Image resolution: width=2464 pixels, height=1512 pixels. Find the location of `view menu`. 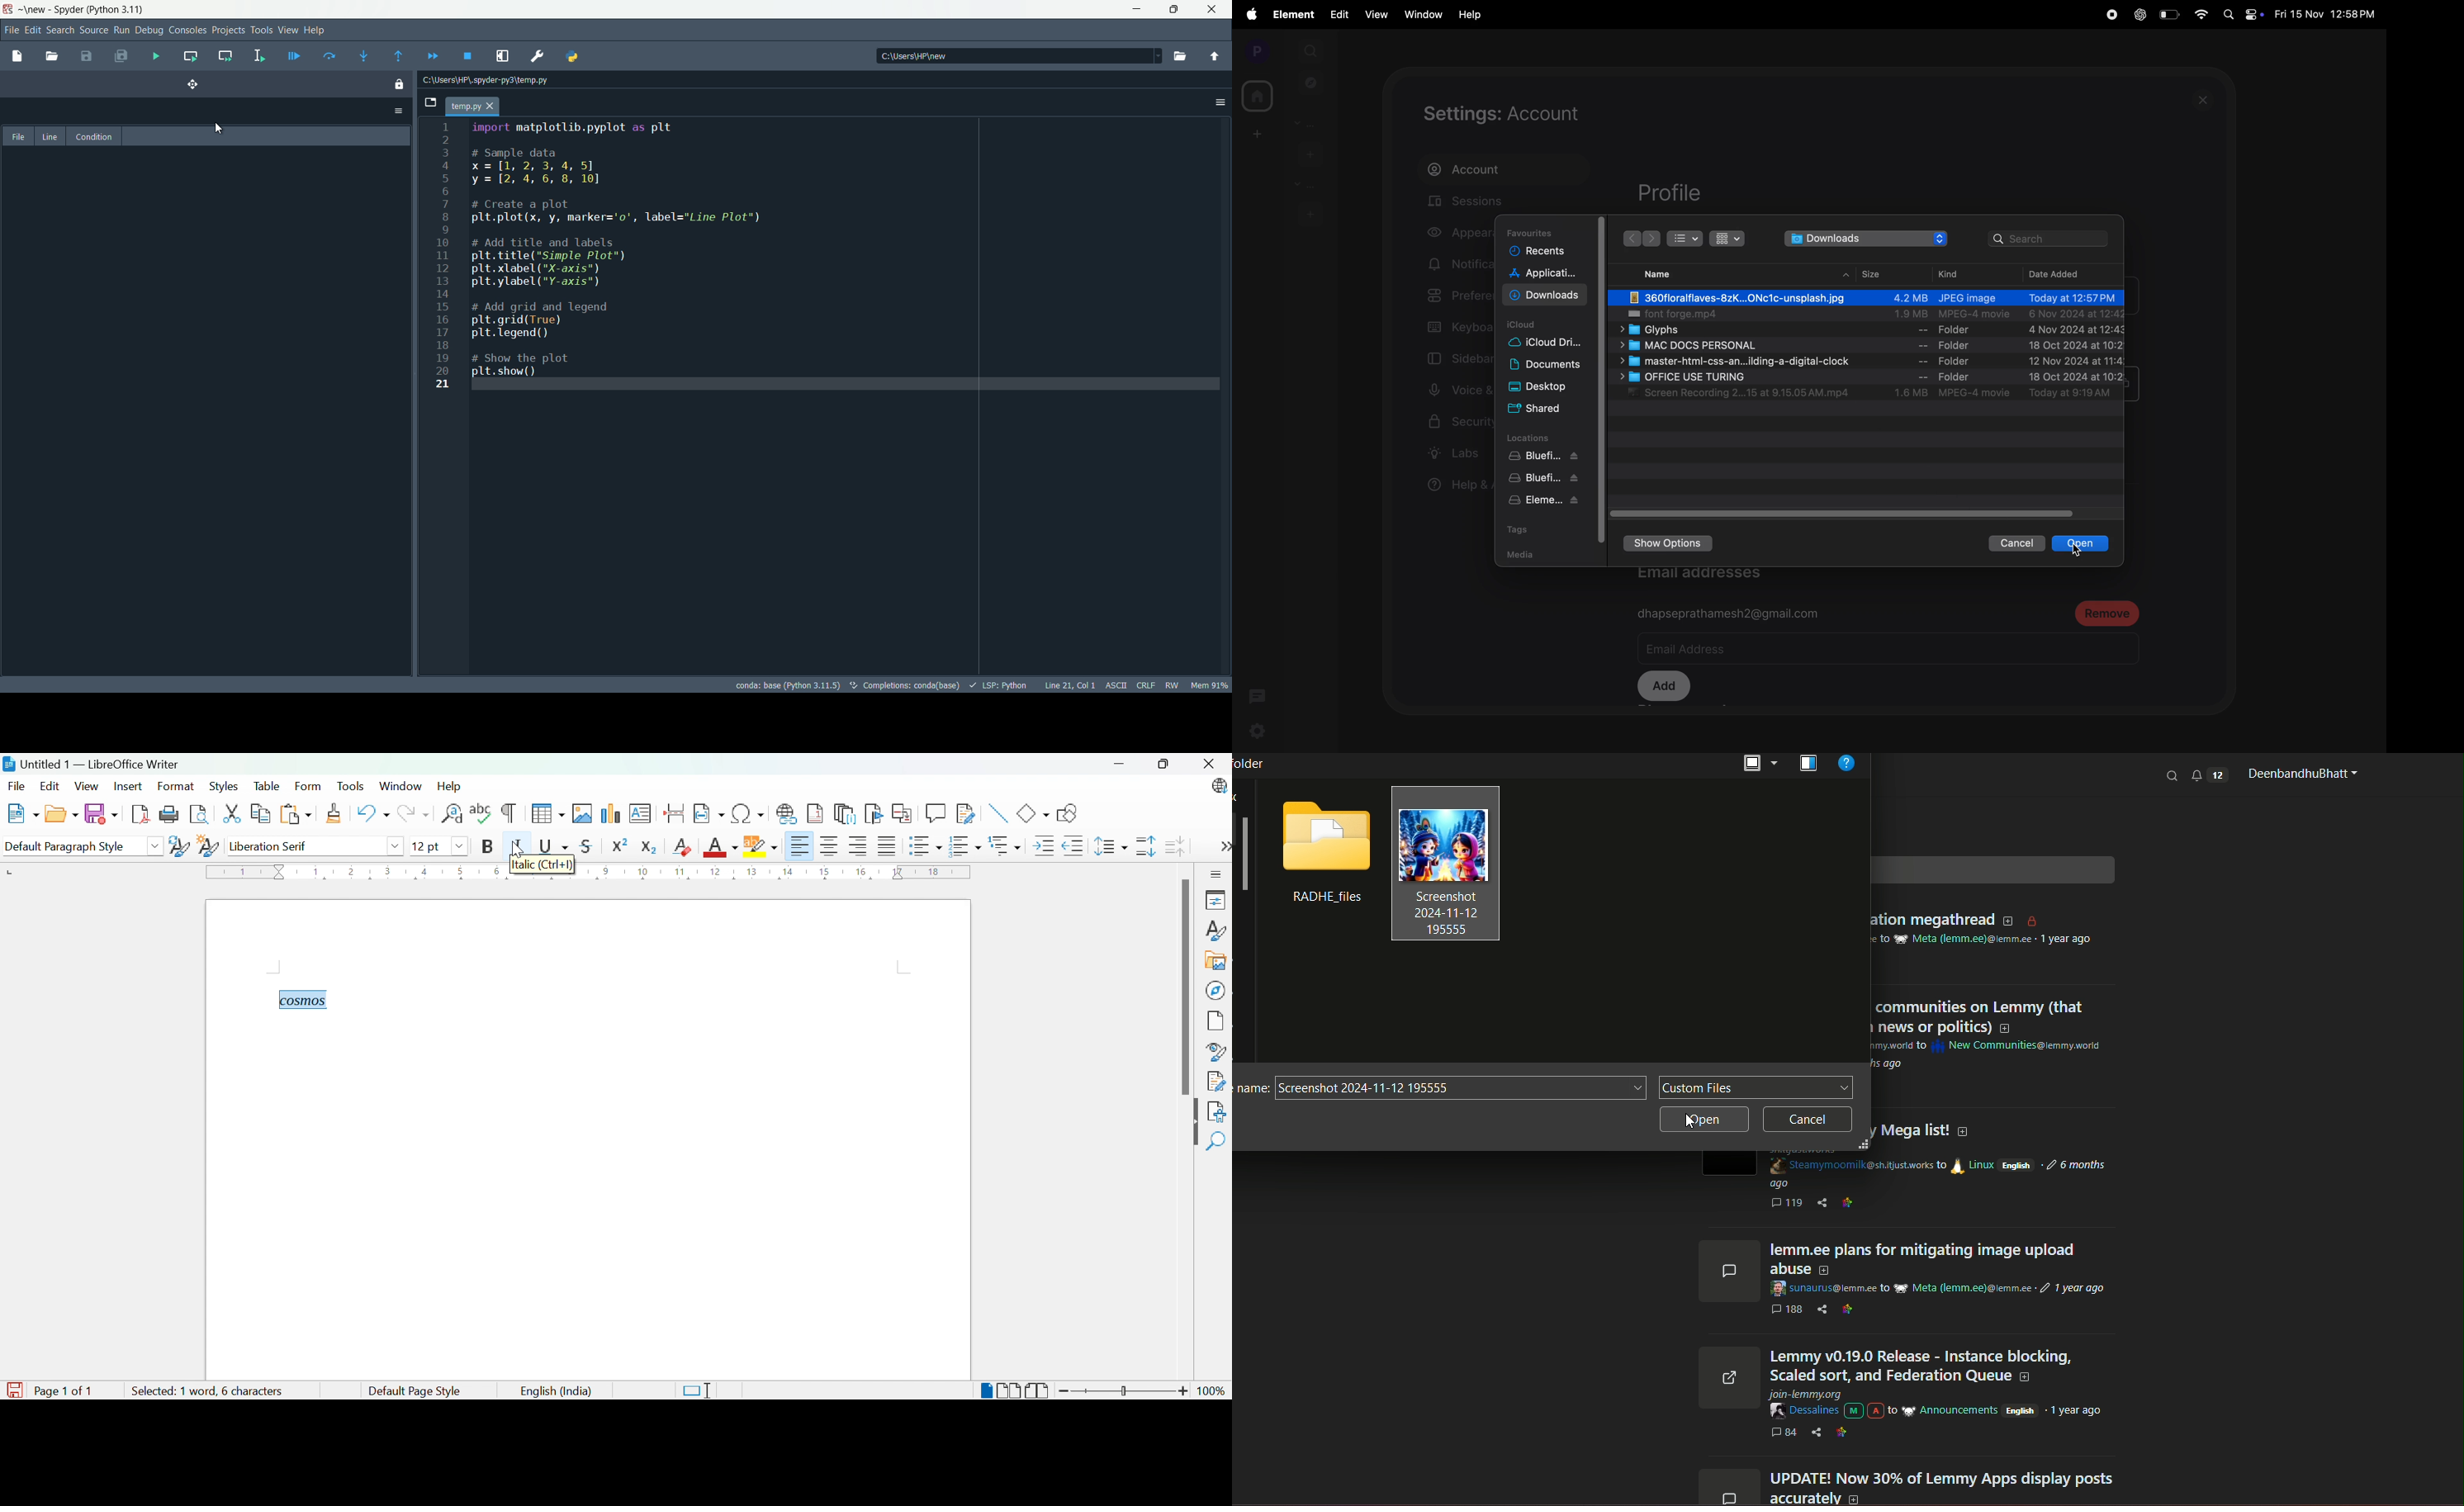

view menu is located at coordinates (287, 30).